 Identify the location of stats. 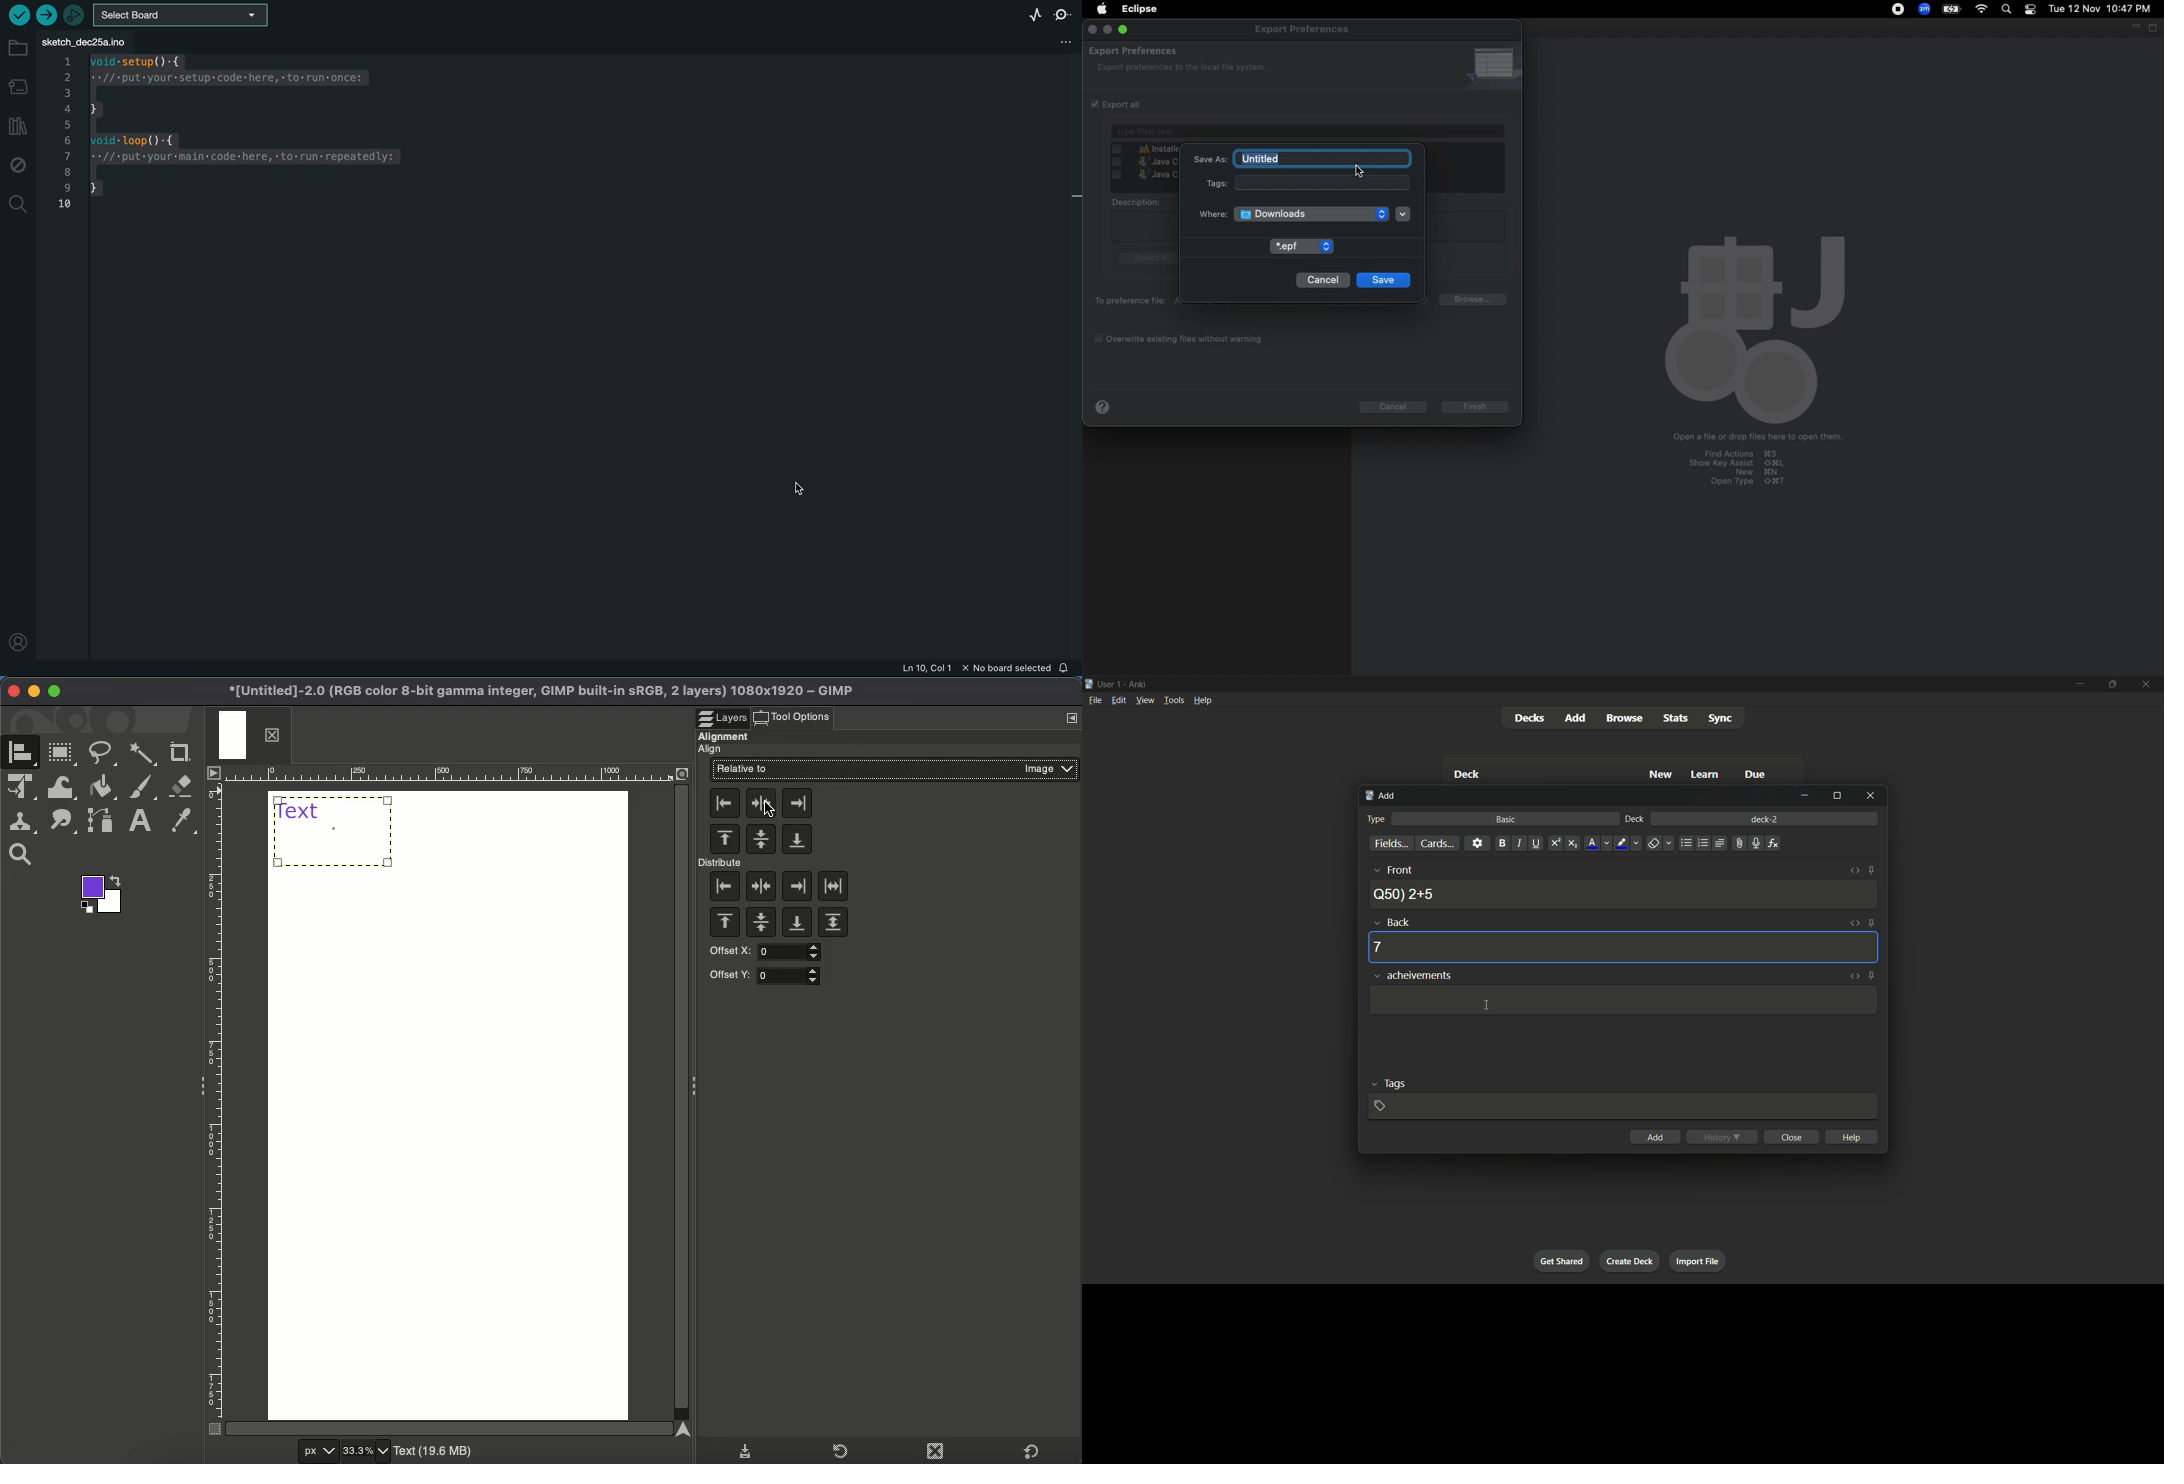
(1678, 719).